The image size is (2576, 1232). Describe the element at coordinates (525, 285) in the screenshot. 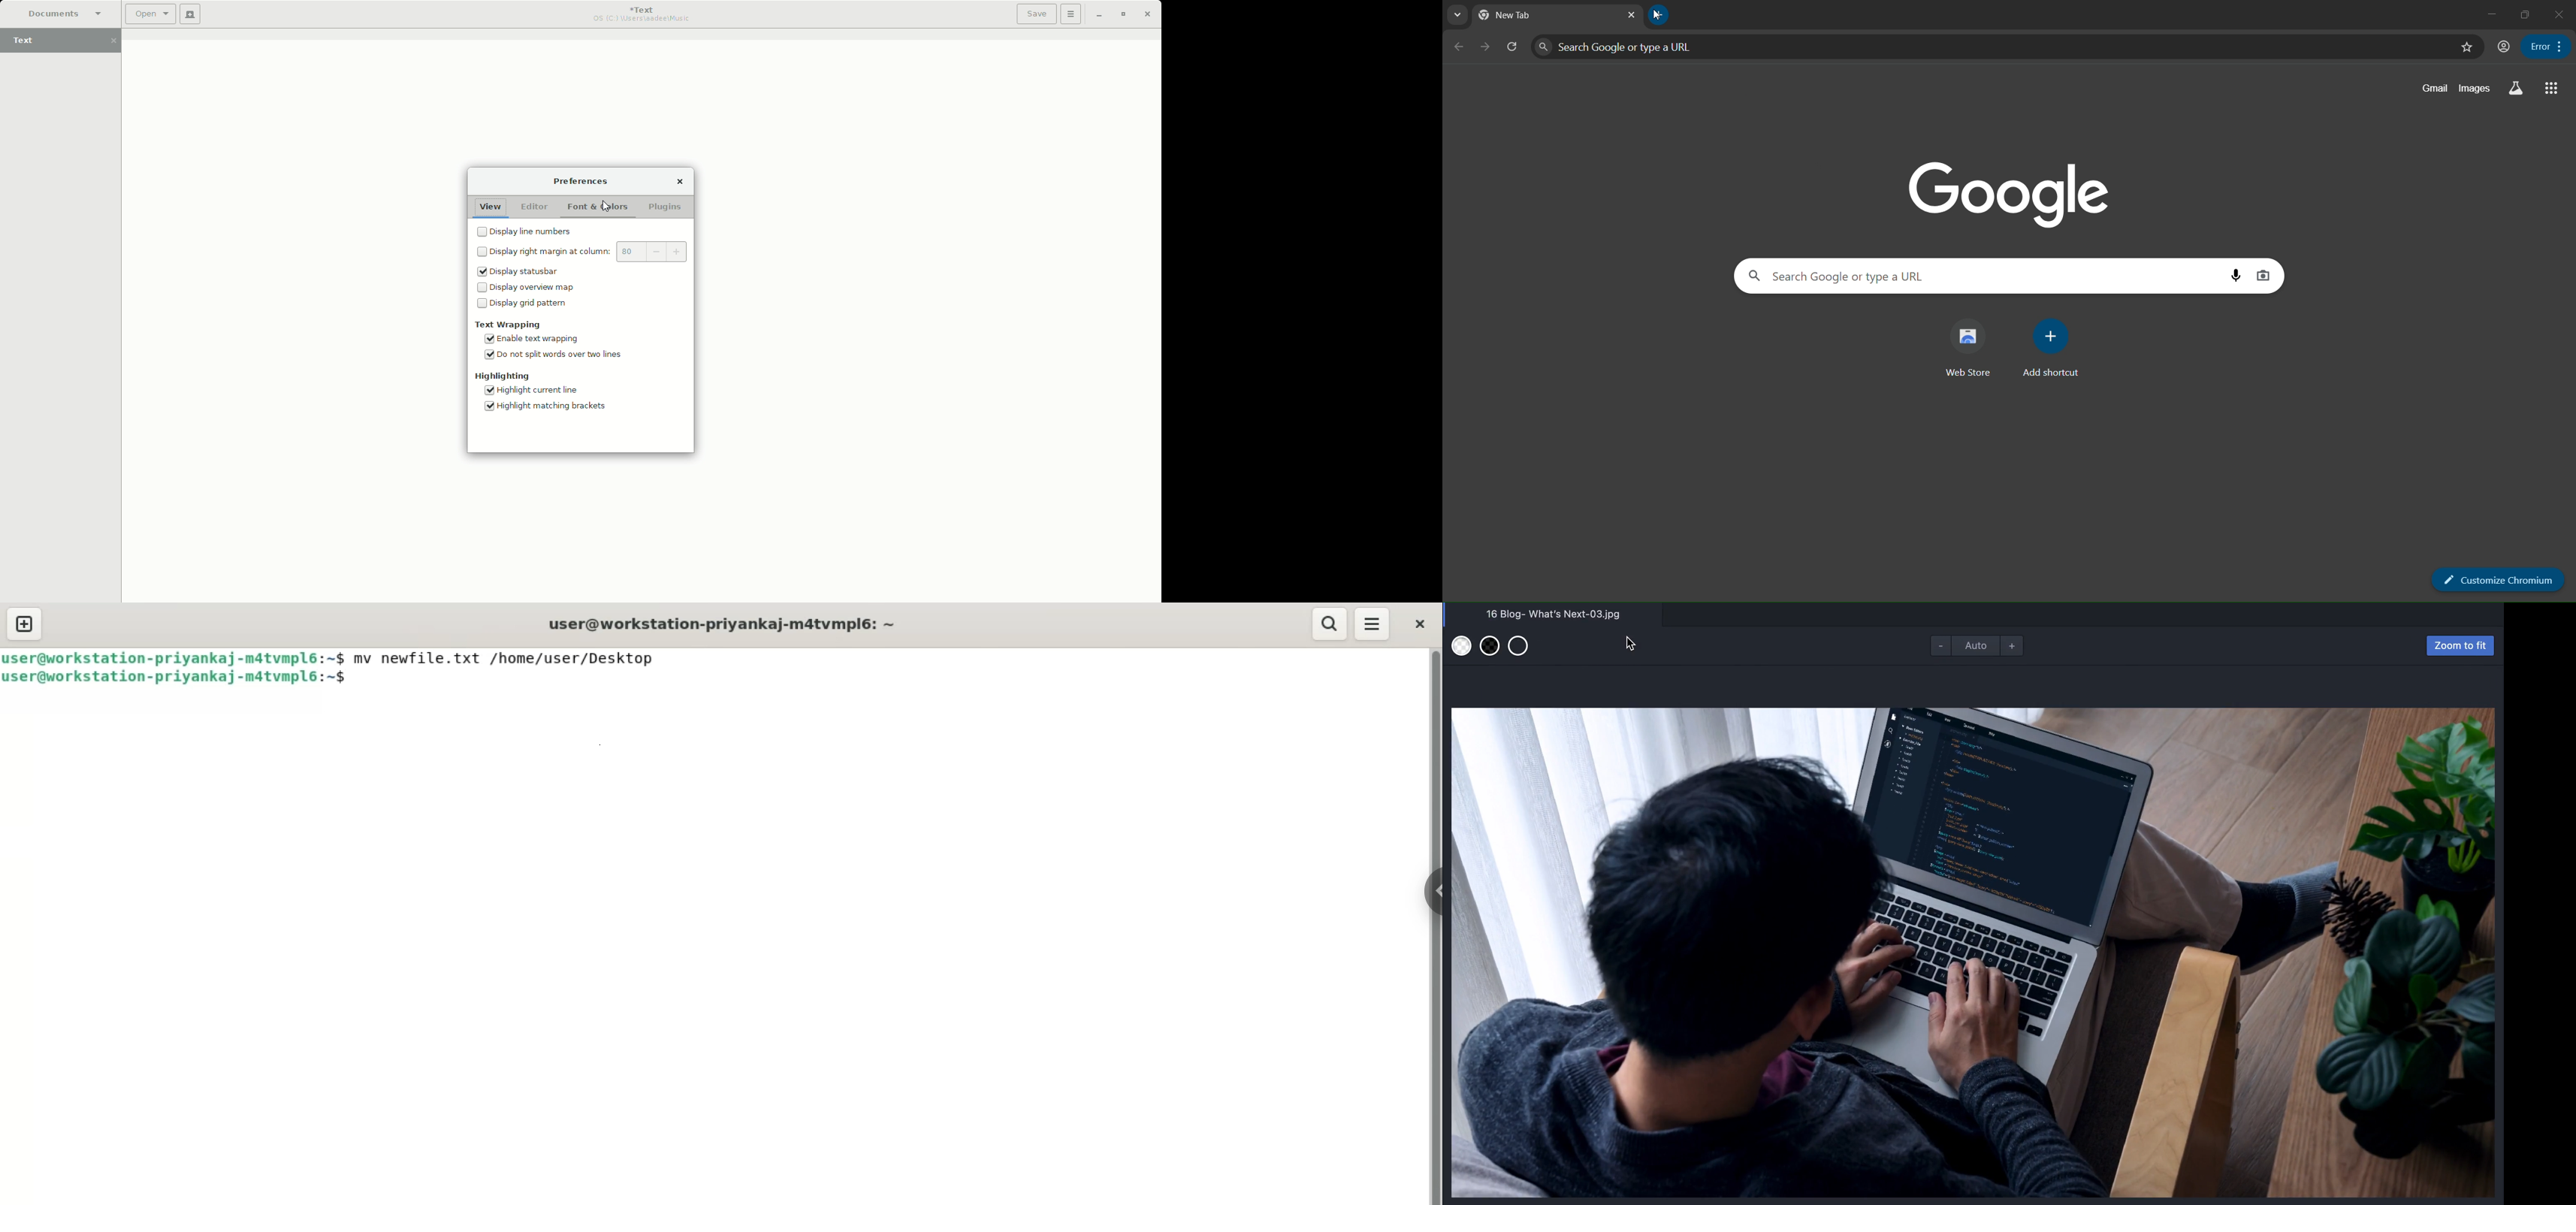

I see `Display overview map` at that location.